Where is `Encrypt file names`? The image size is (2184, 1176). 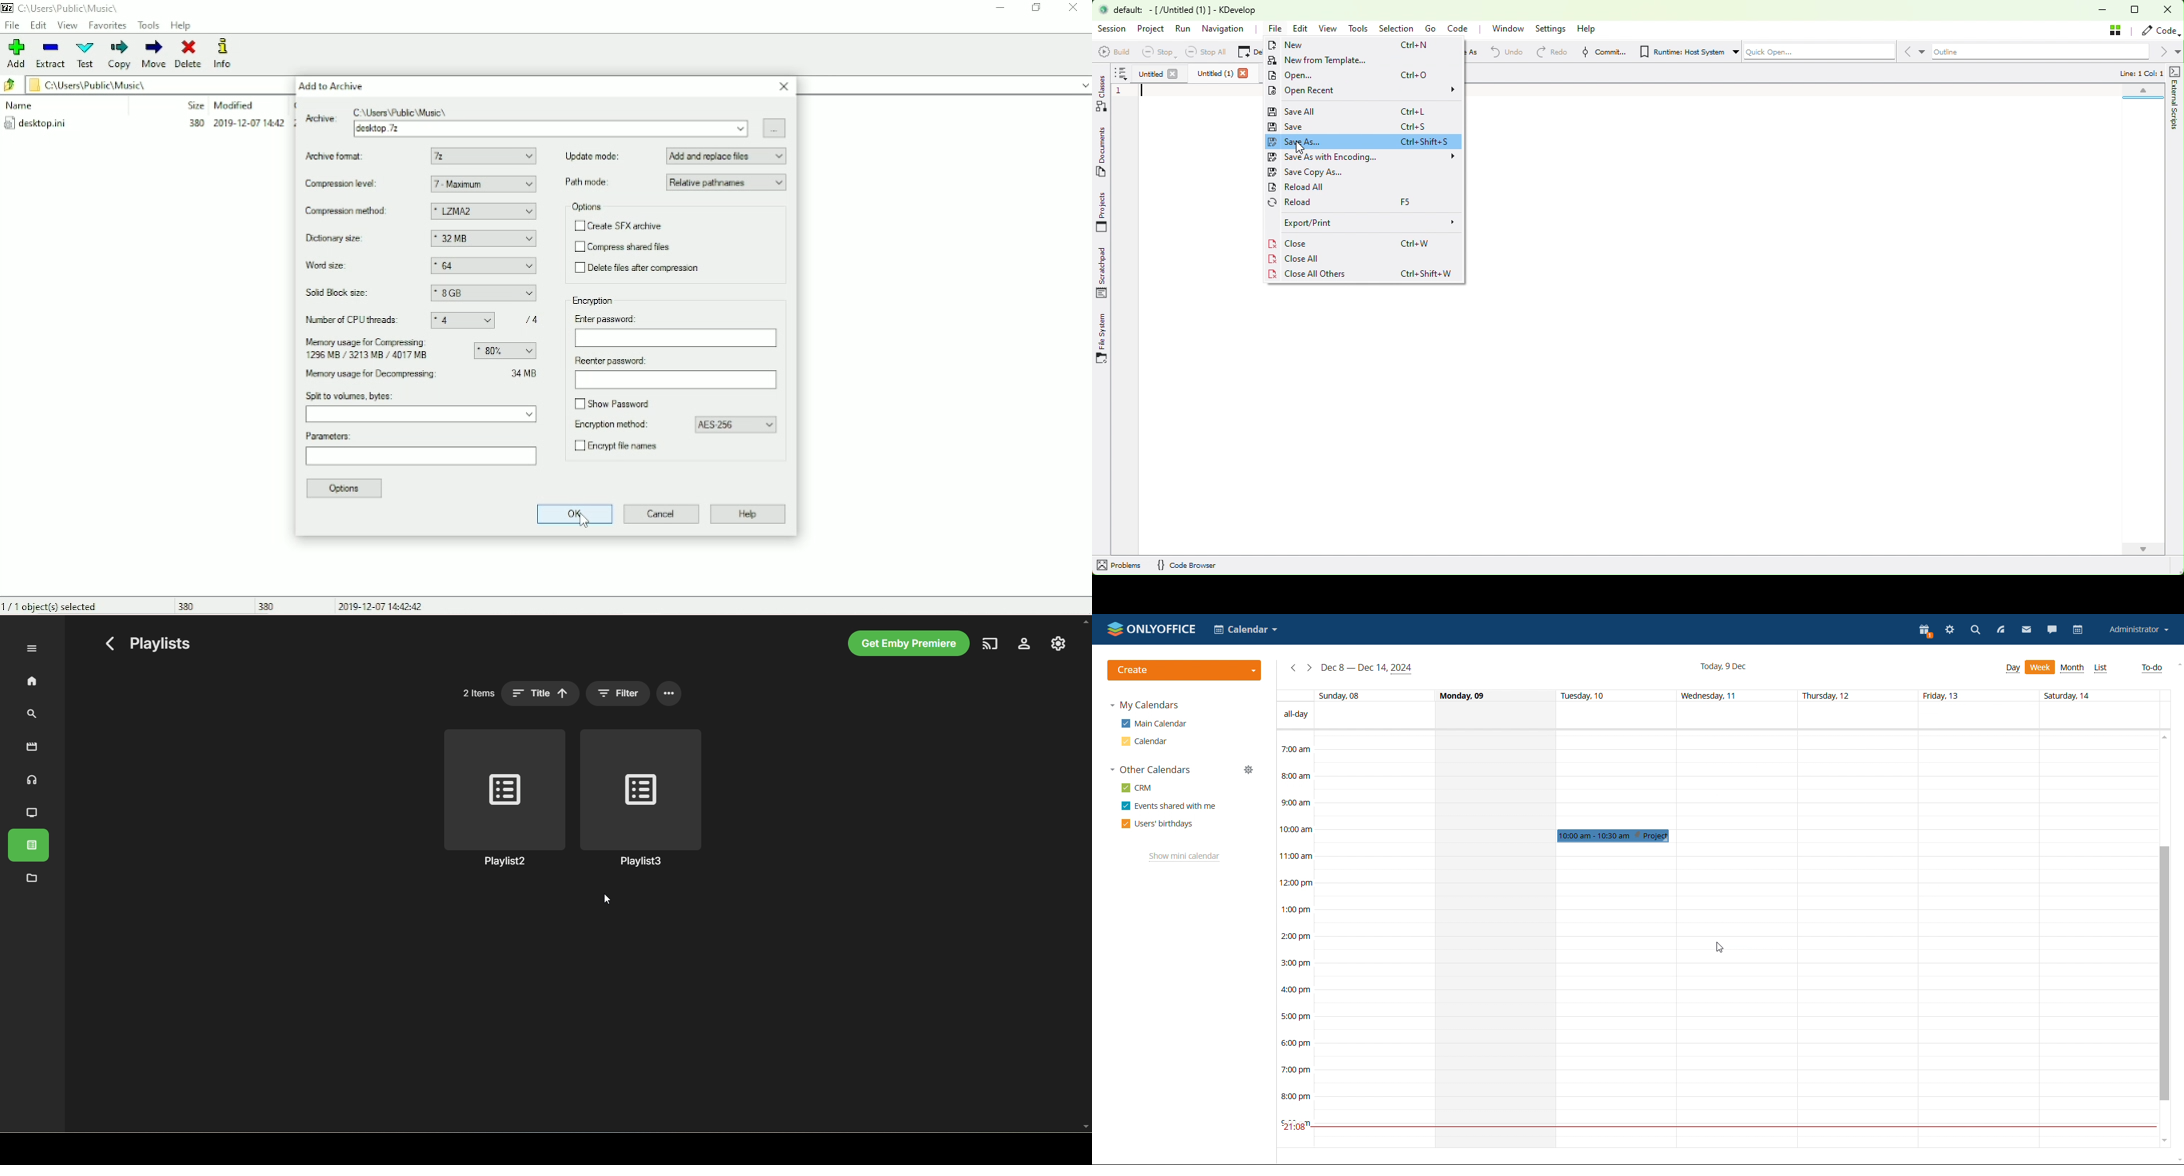
Encrypt file names is located at coordinates (621, 448).